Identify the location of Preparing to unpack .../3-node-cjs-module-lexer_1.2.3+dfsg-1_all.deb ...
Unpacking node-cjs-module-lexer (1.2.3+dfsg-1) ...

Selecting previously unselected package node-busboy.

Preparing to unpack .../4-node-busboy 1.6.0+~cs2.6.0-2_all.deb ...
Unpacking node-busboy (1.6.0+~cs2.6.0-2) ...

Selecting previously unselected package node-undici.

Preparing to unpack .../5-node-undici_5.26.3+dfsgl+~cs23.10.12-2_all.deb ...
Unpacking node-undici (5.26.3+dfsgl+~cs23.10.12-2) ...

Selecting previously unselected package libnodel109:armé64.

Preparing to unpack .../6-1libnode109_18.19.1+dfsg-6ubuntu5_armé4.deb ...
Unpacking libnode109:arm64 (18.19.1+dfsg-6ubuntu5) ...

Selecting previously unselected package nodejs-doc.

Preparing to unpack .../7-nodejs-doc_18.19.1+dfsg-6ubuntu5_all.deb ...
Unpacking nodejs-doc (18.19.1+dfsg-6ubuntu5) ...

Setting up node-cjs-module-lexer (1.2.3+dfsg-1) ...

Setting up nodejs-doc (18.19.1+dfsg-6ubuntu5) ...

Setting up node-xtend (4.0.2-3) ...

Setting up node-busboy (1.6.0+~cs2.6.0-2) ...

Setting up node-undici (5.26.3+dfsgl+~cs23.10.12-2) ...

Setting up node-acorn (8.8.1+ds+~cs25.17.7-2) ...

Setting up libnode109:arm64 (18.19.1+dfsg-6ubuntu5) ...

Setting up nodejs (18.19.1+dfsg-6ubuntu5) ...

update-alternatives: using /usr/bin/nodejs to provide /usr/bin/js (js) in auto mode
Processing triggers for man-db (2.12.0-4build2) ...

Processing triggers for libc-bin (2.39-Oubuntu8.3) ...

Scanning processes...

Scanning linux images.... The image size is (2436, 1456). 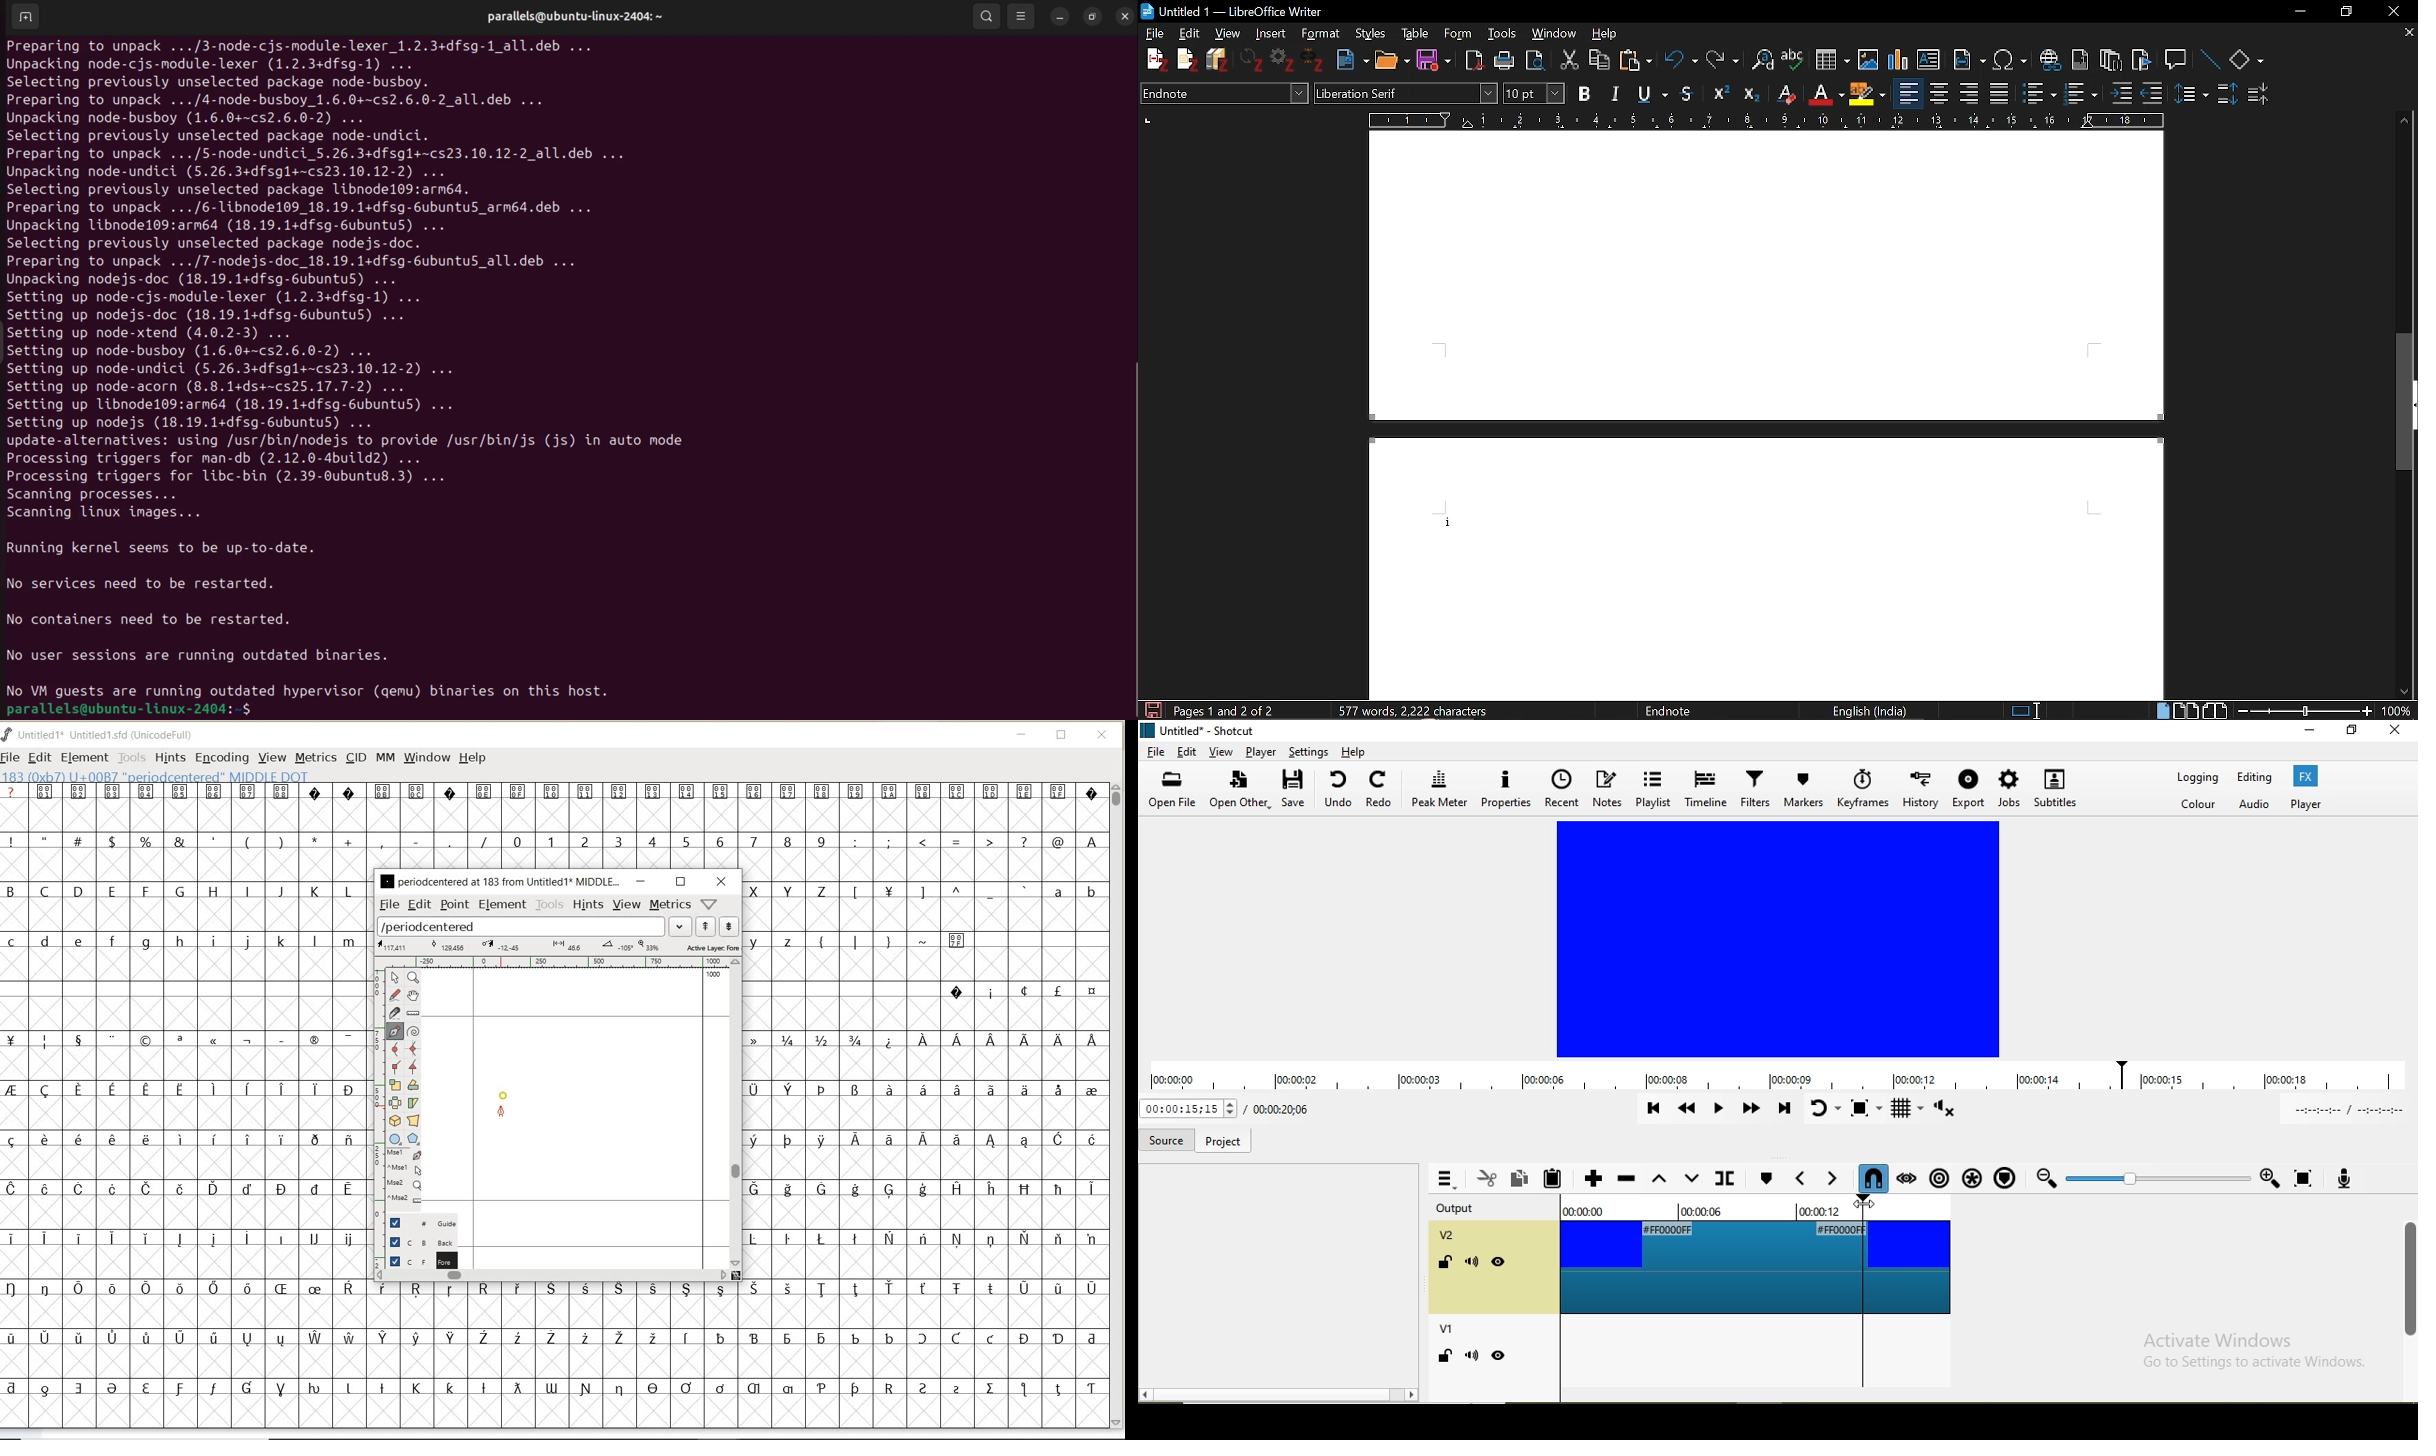
(380, 278).